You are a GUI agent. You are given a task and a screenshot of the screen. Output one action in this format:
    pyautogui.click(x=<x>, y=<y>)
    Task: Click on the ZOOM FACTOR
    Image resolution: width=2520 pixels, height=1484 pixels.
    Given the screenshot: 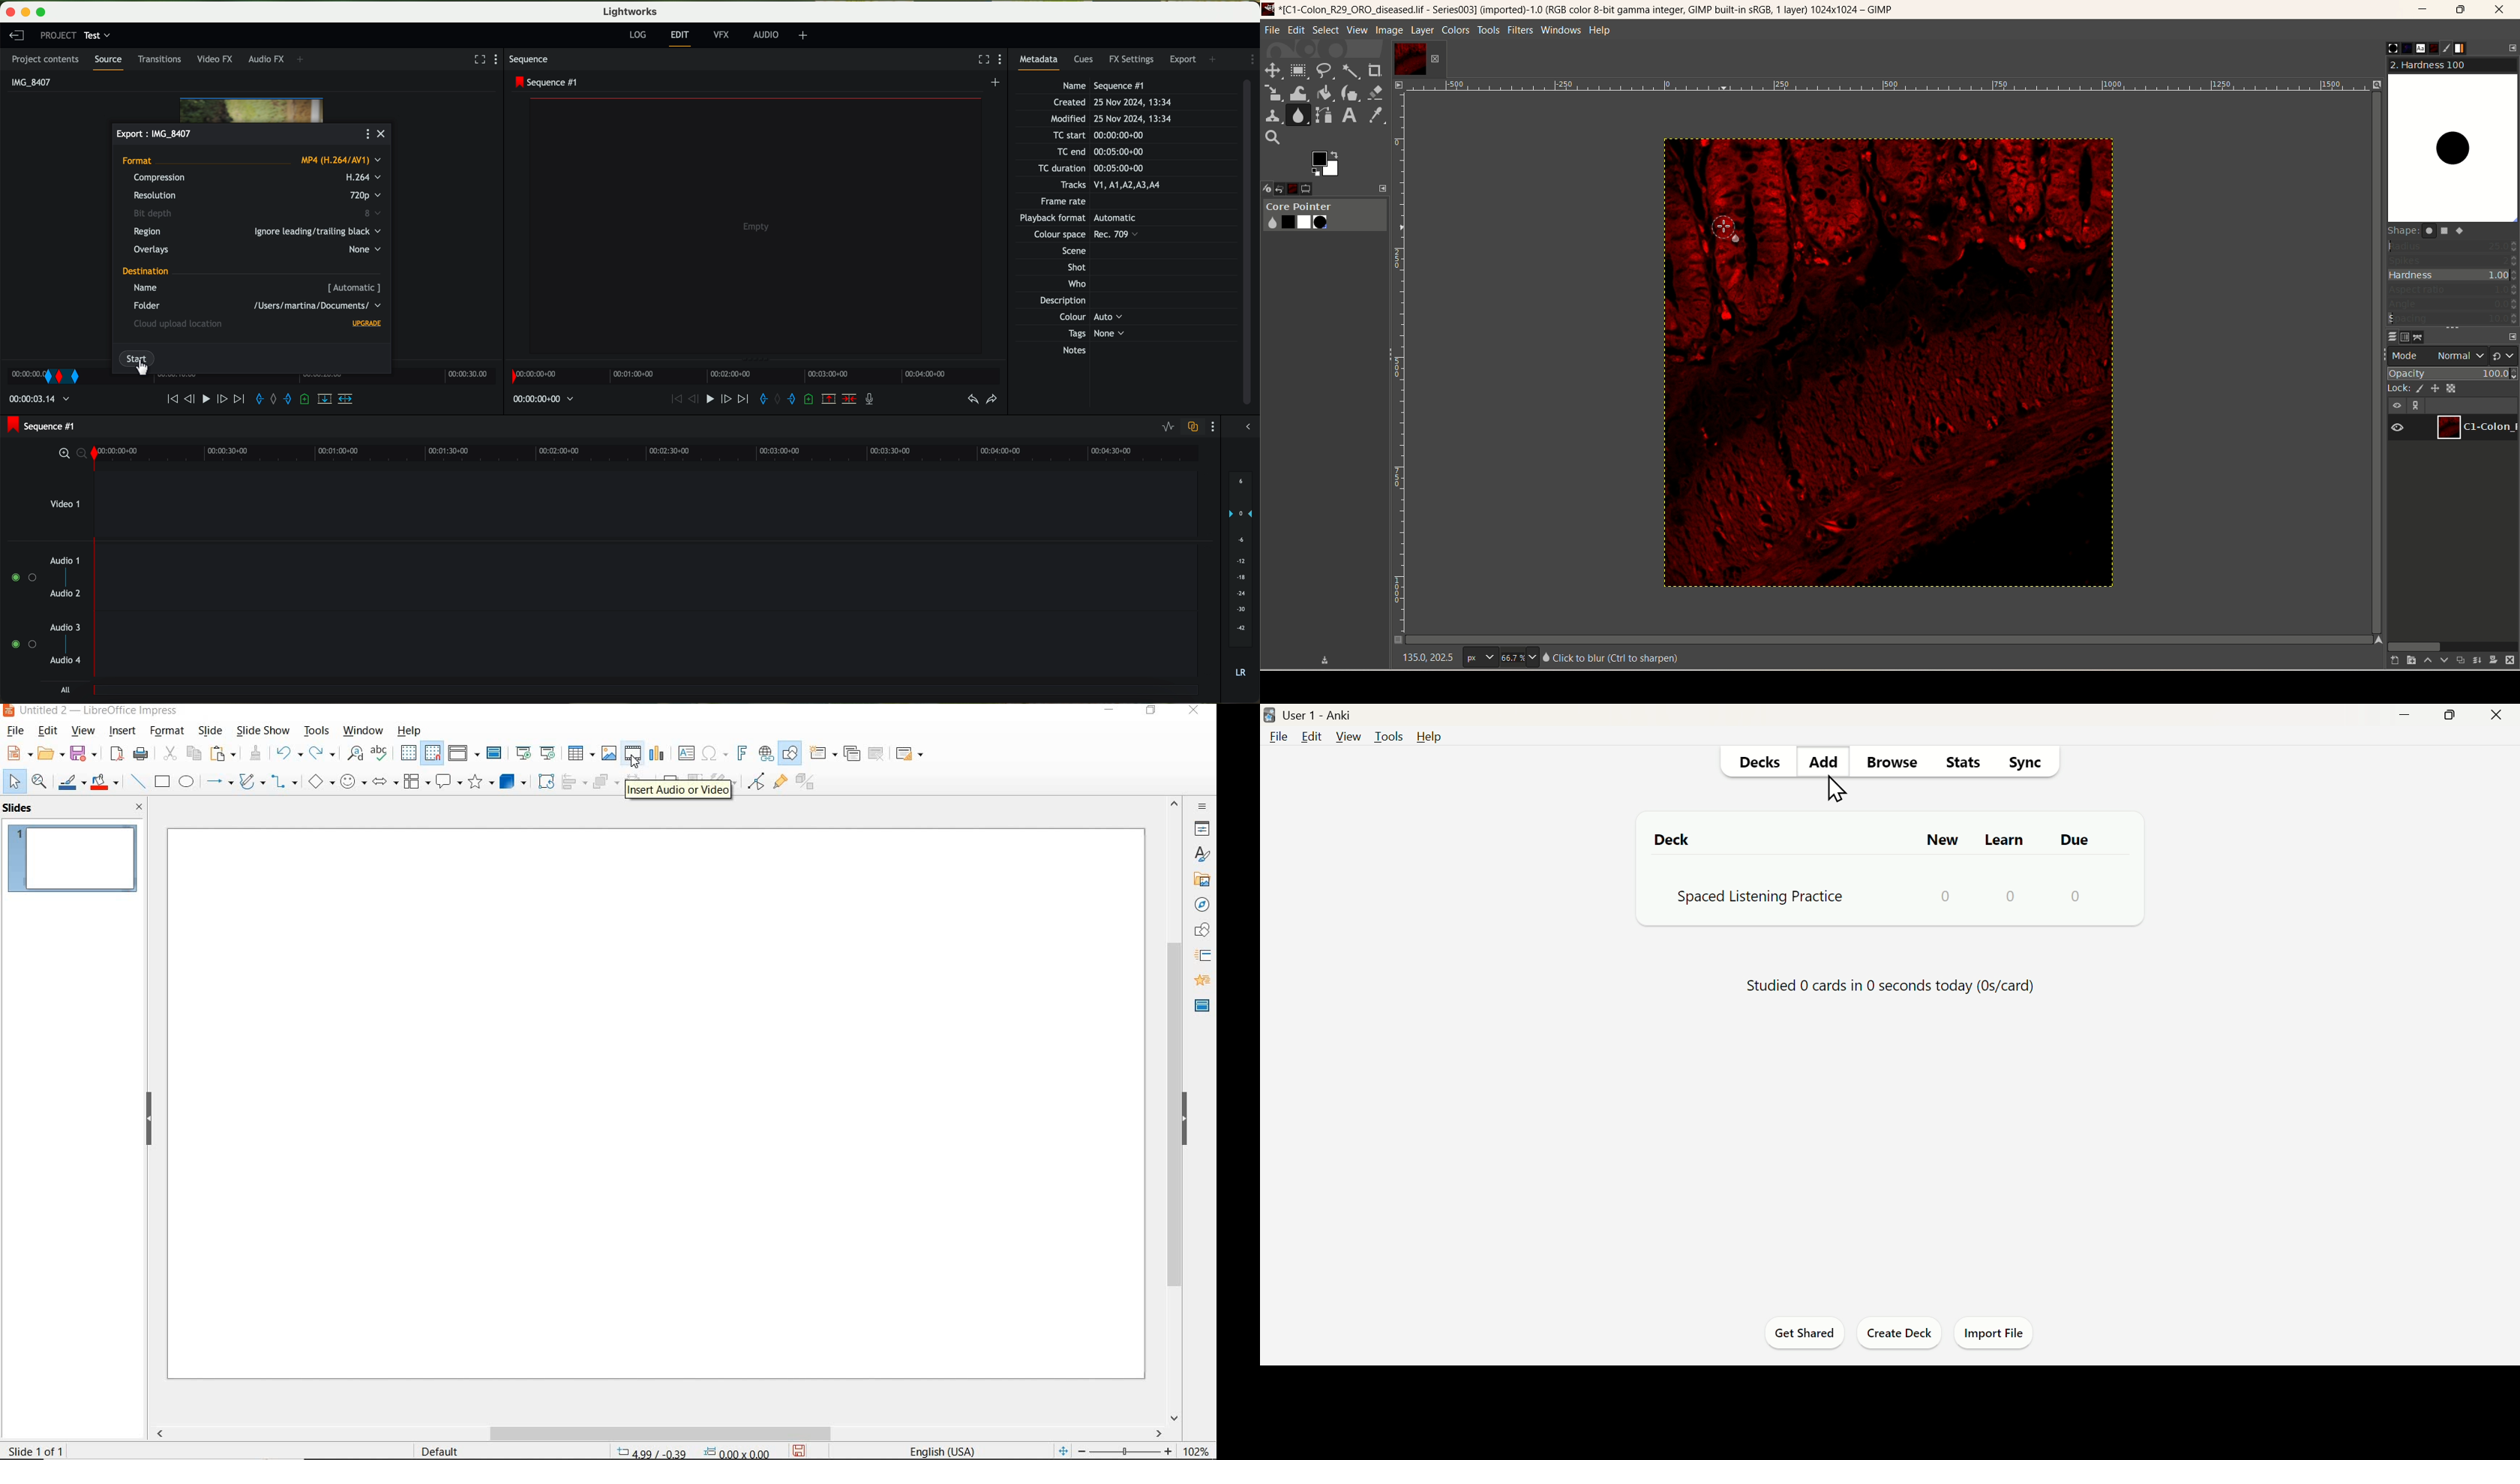 What is the action you would take?
    pyautogui.click(x=1197, y=1448)
    